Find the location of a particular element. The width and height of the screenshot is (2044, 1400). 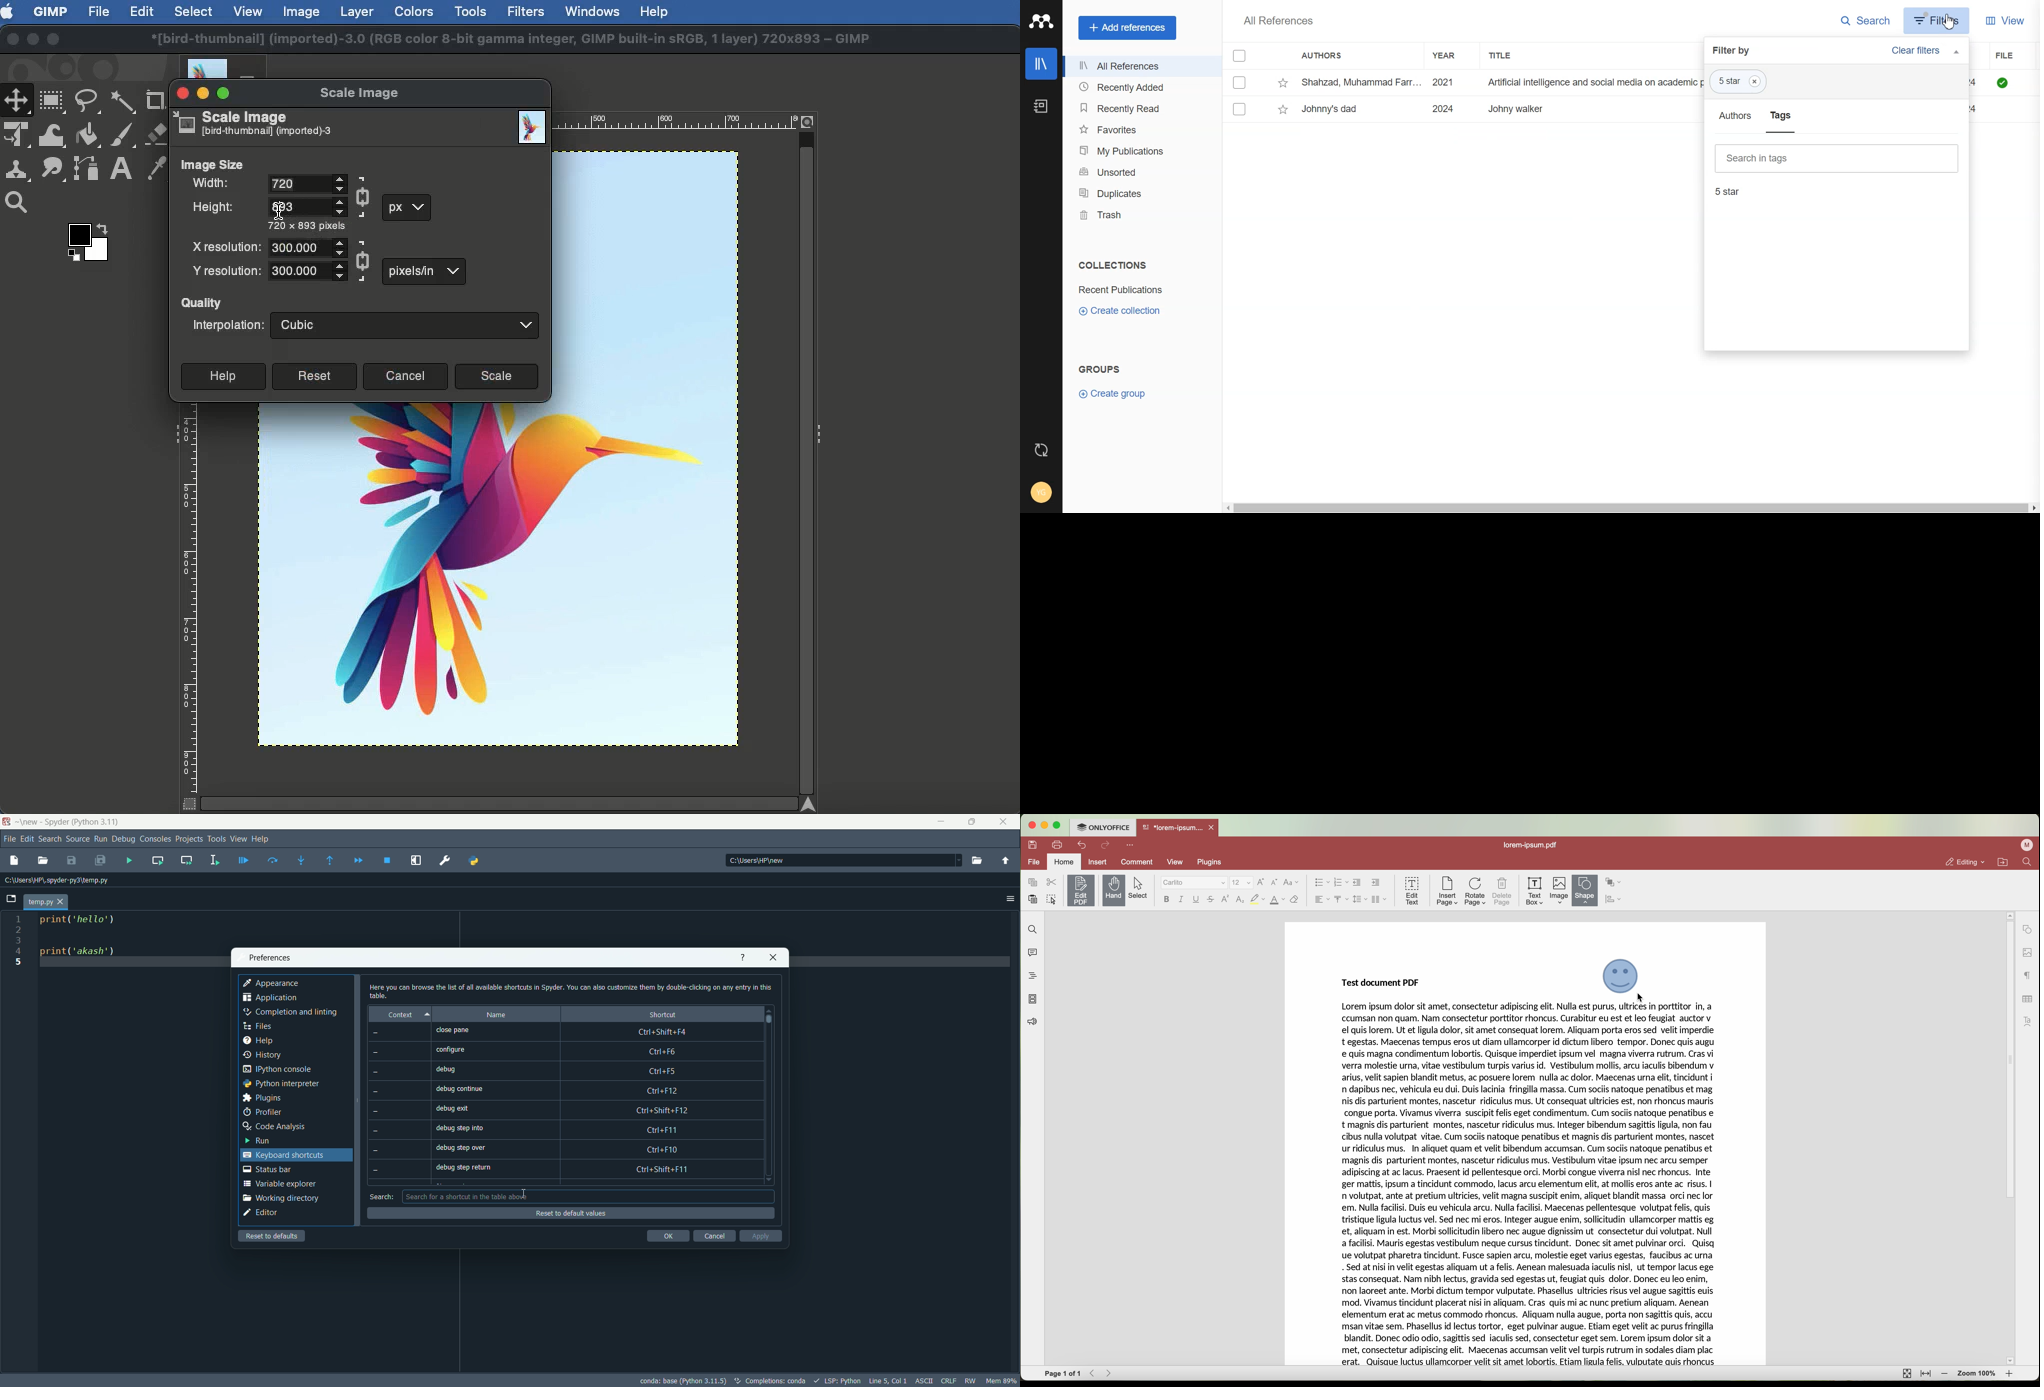

Text 2 is located at coordinates (1100, 369).